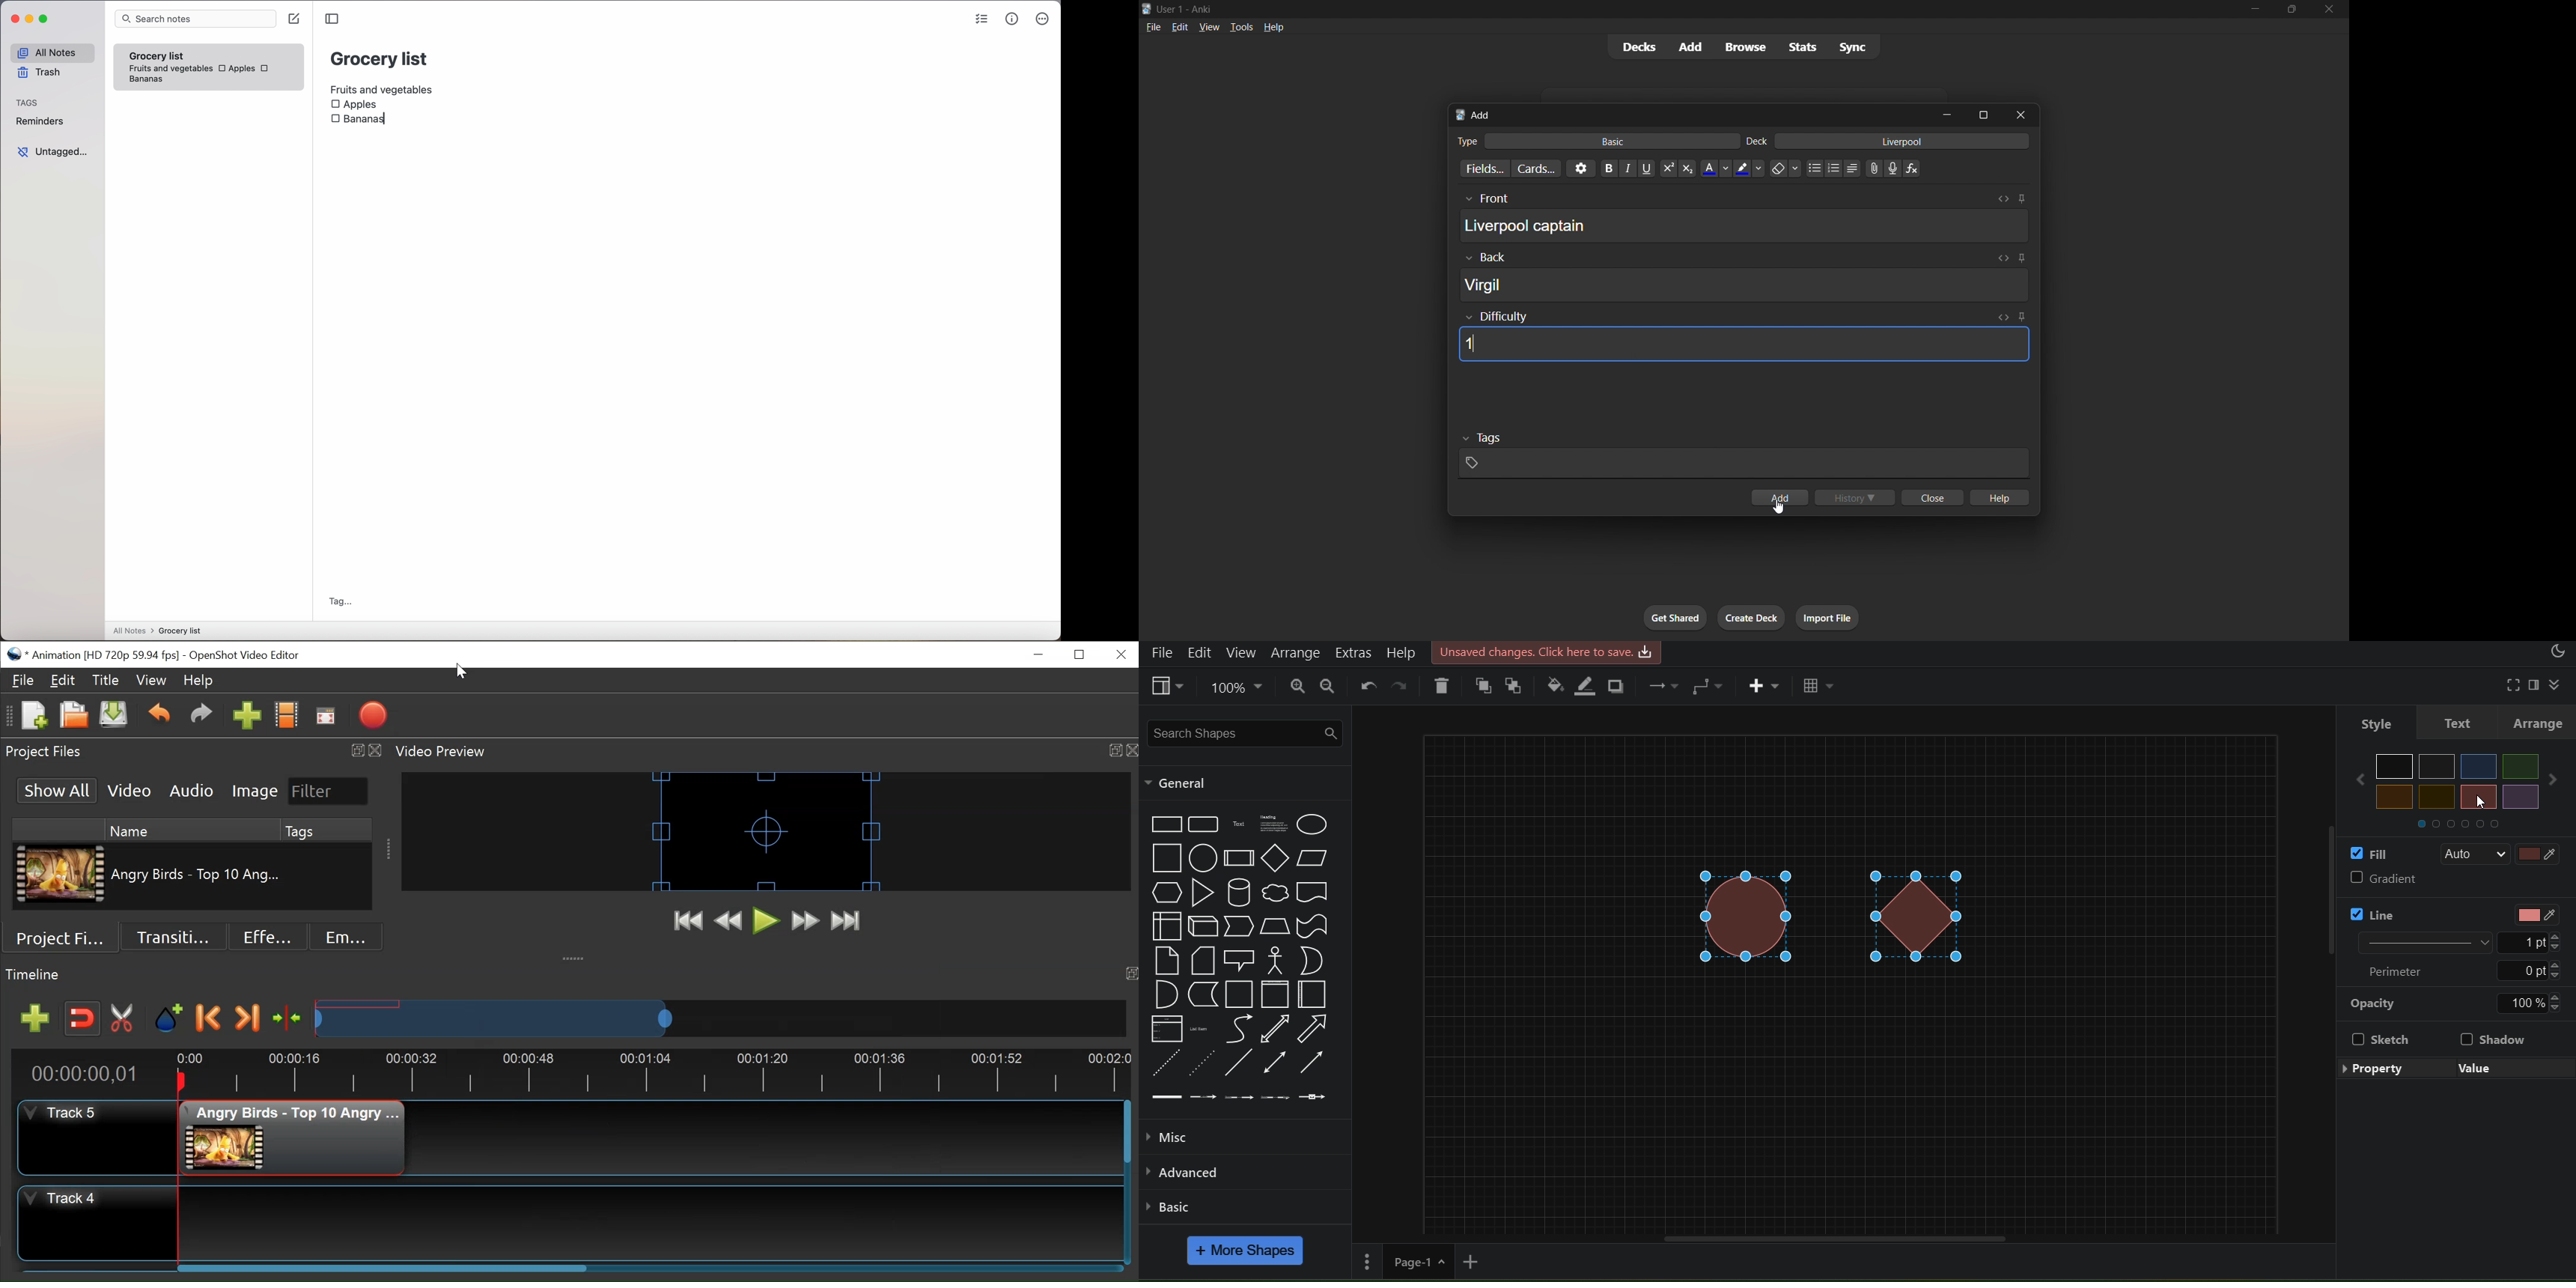 This screenshot has width=2576, height=1288. Describe the element at coordinates (333, 120) in the screenshot. I see `checkbox` at that location.